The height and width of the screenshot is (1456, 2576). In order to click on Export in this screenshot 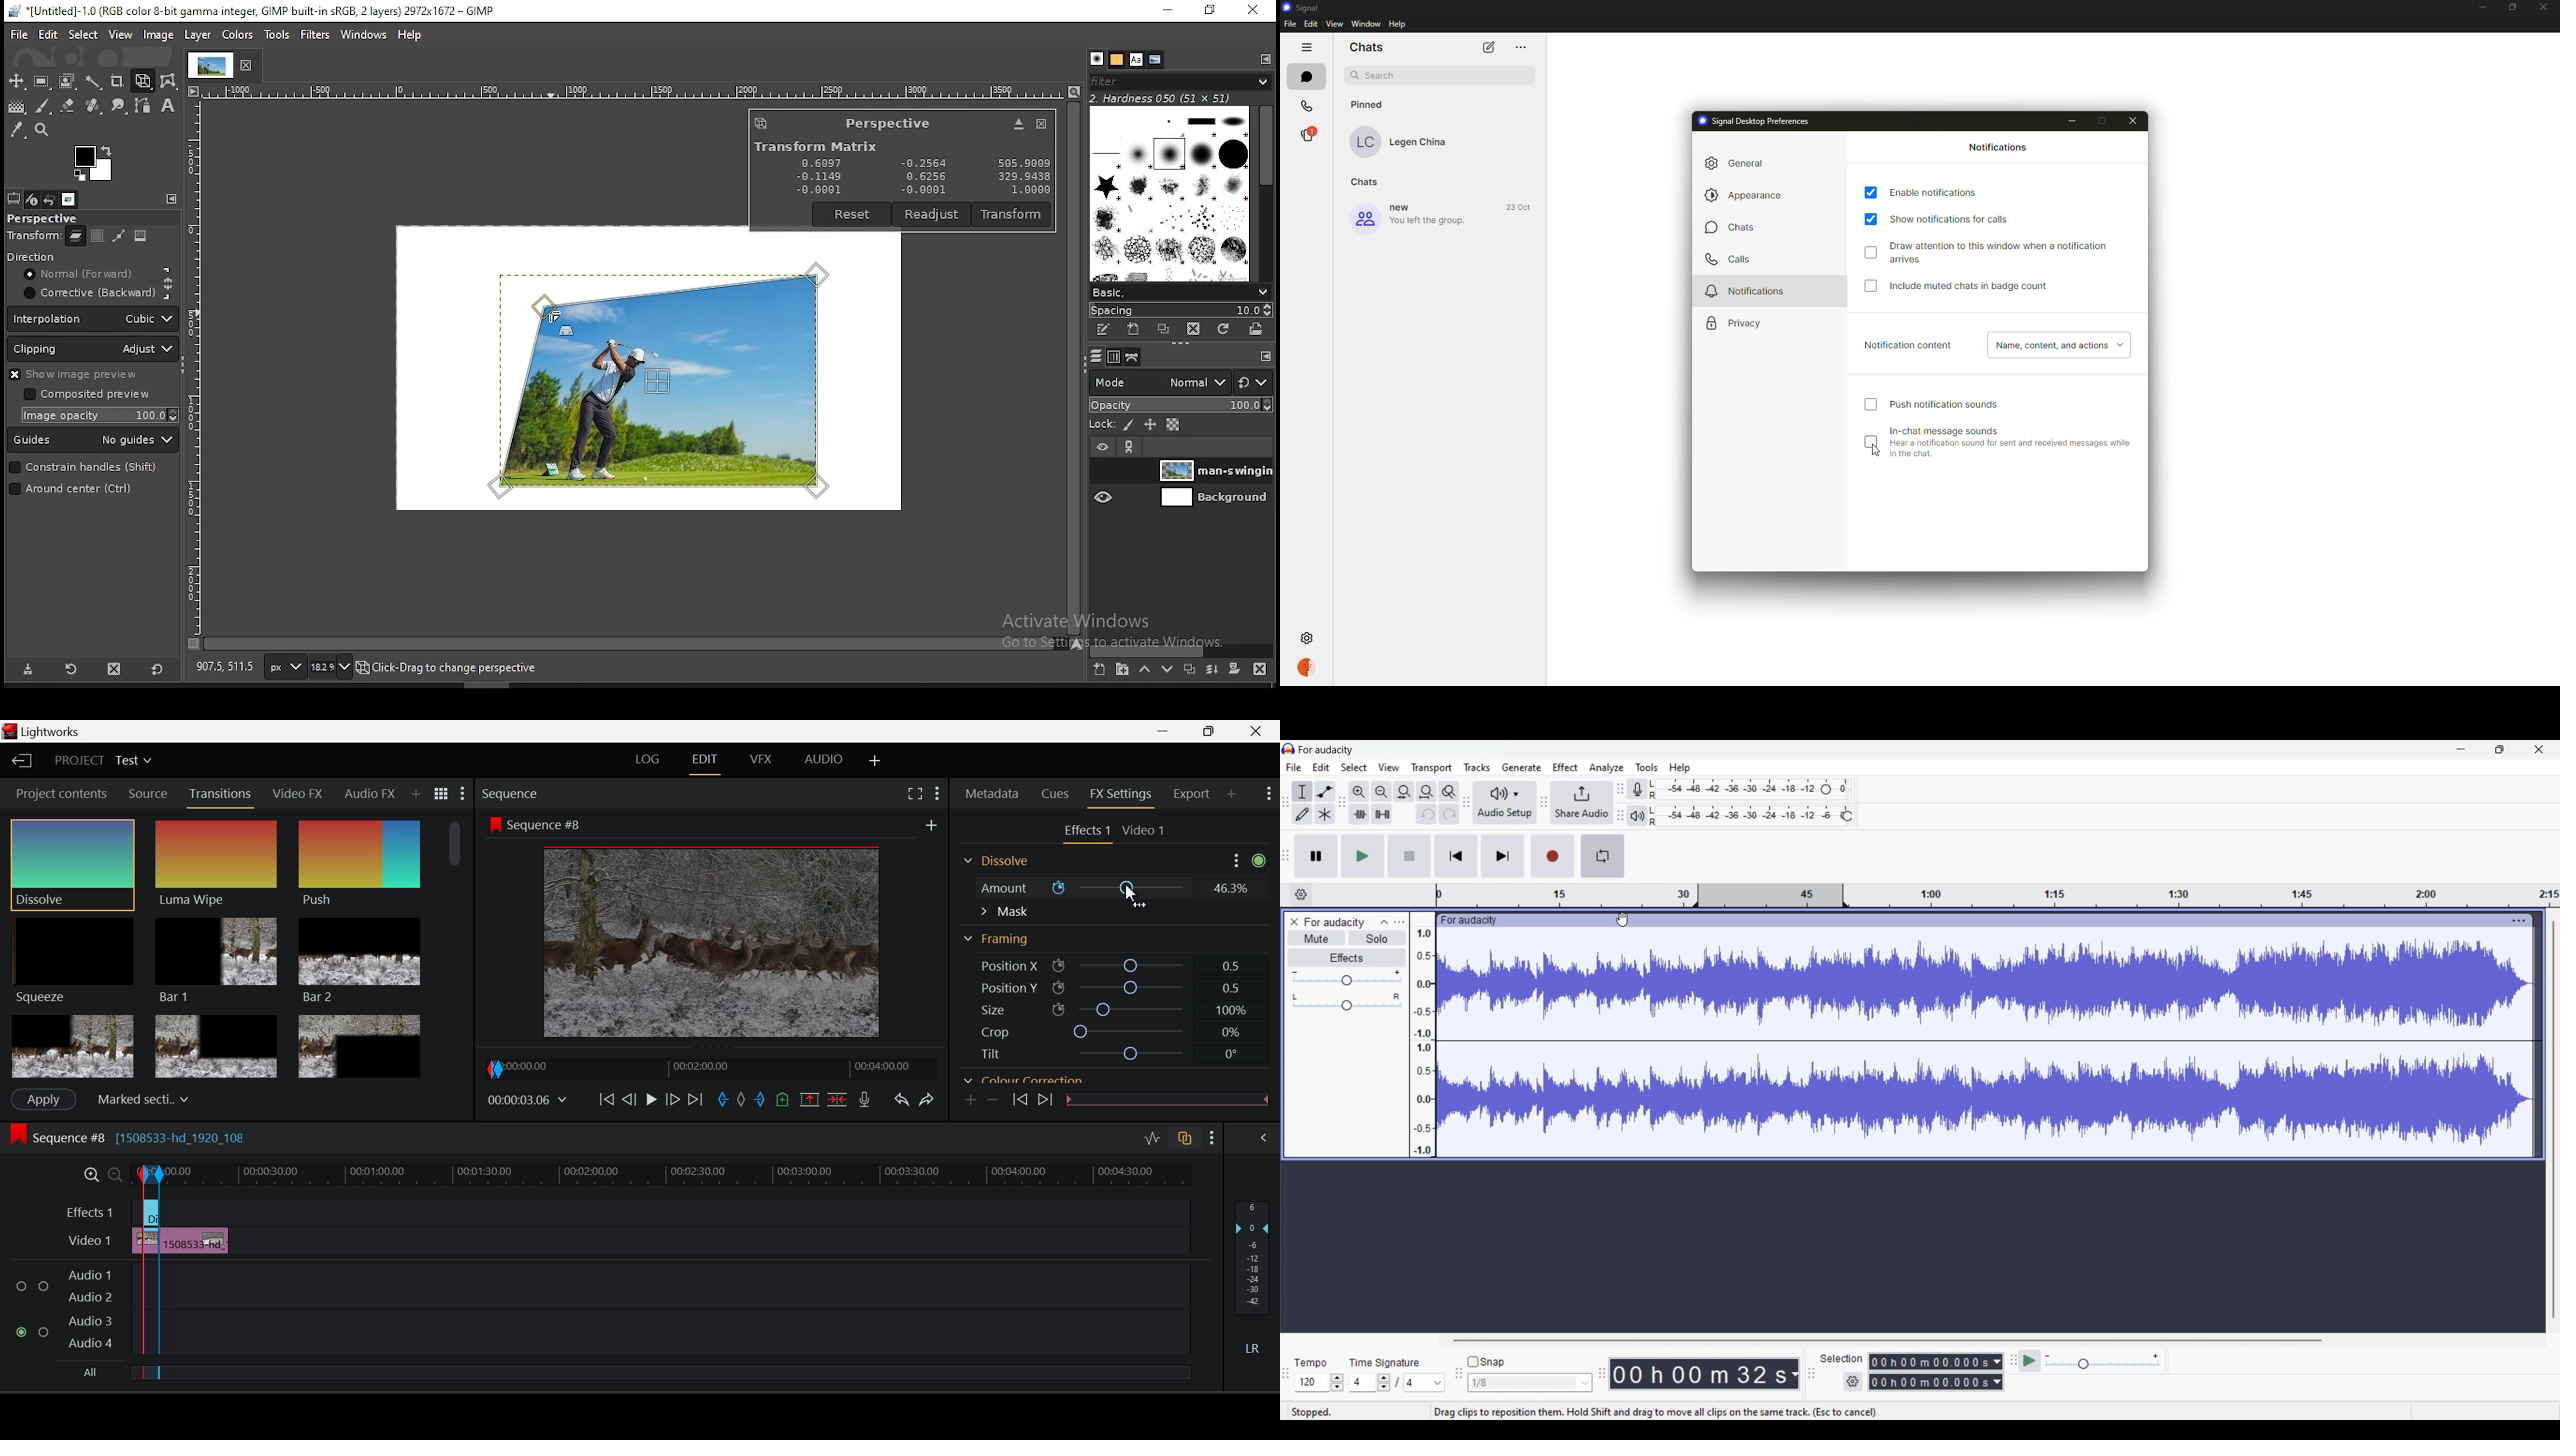, I will do `click(1195, 794)`.